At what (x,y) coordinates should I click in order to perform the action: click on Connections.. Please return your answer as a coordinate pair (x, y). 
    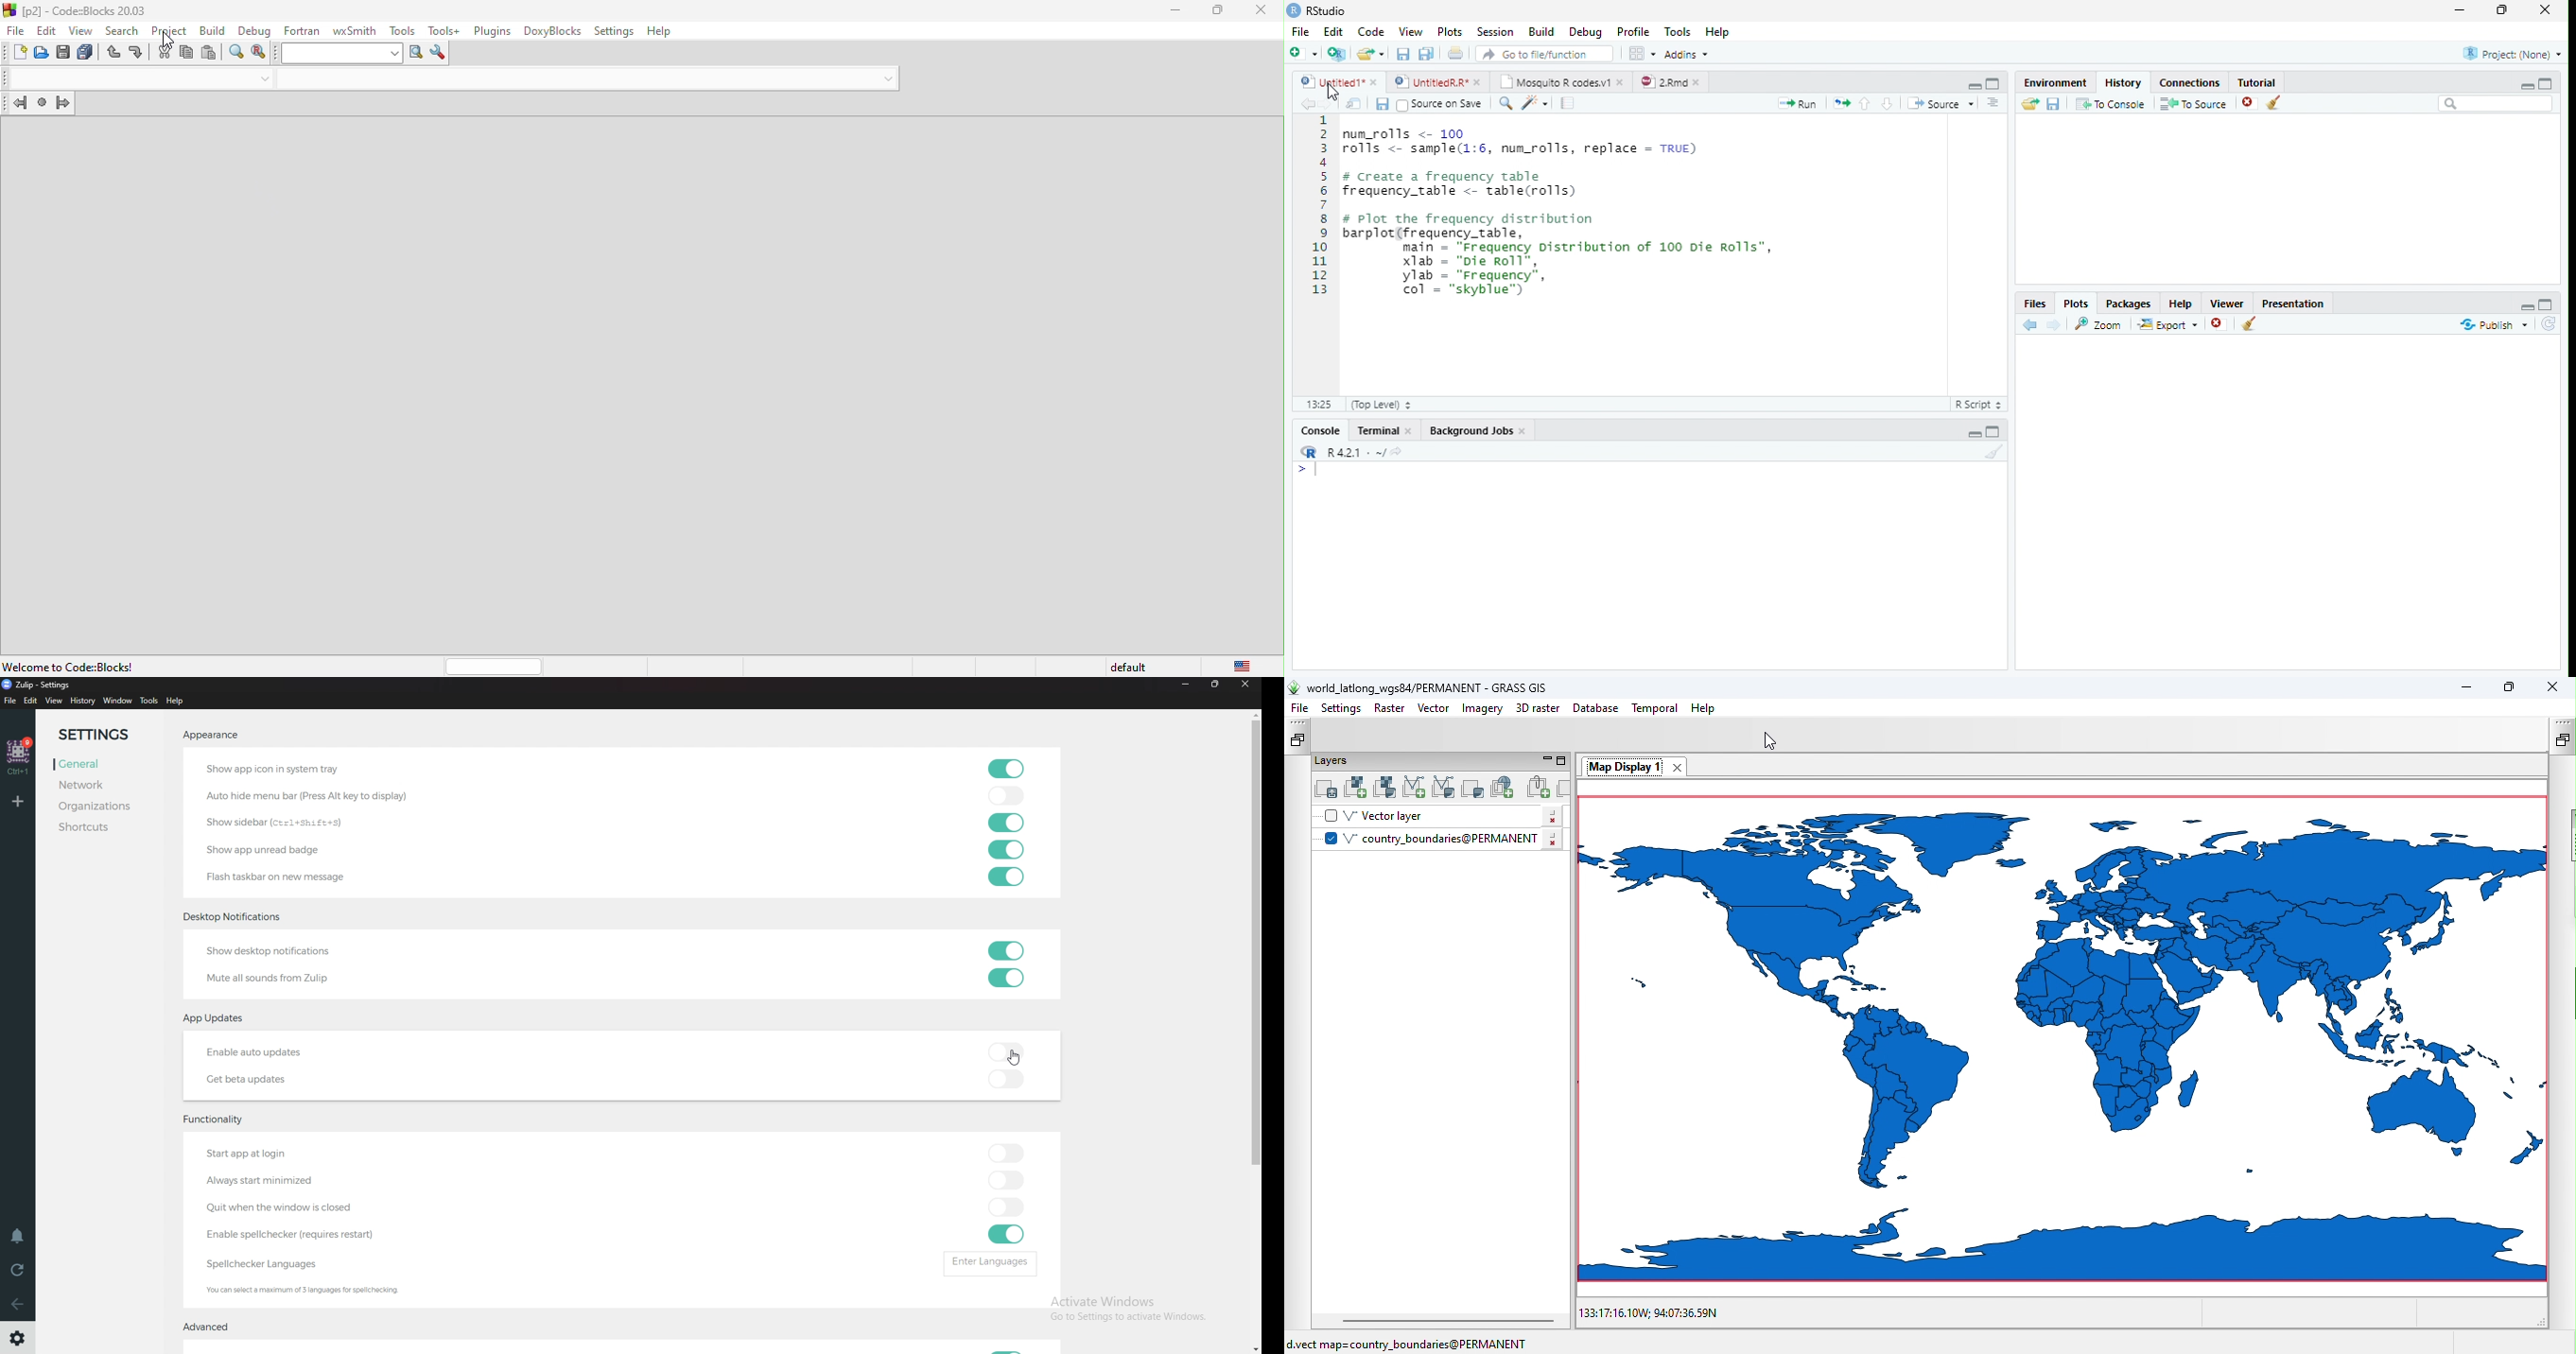
    Looking at the image, I should click on (2190, 82).